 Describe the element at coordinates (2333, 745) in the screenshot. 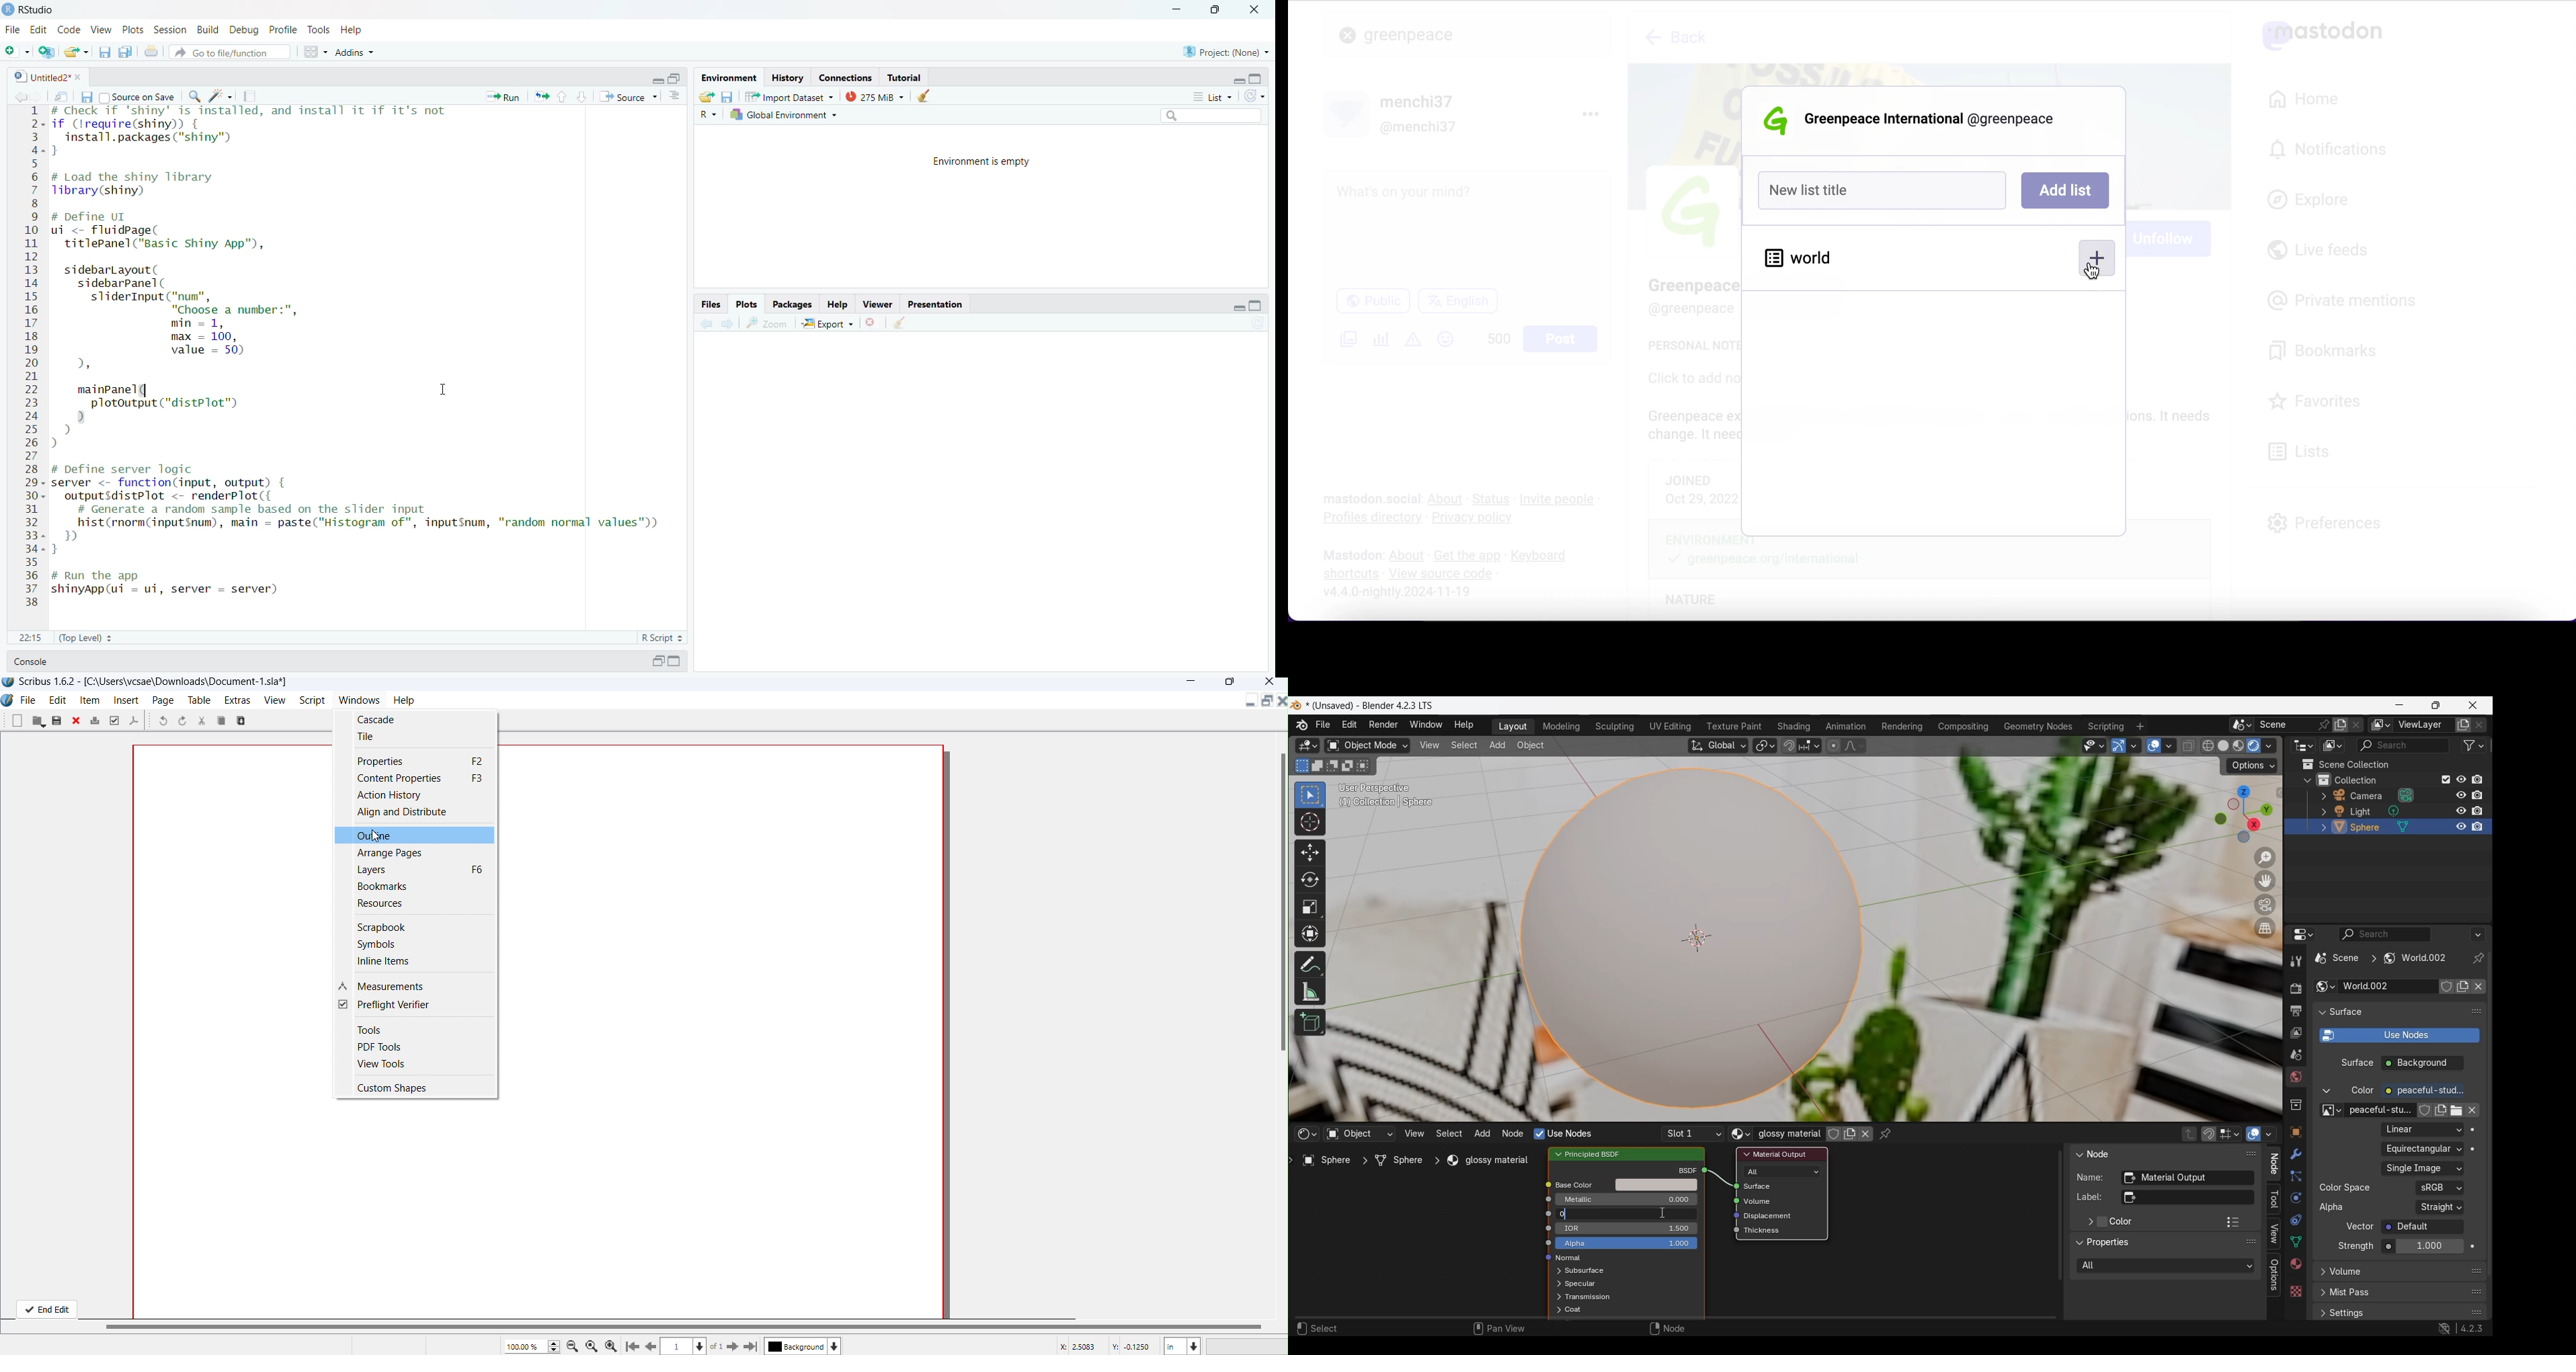

I see `Display mode` at that location.